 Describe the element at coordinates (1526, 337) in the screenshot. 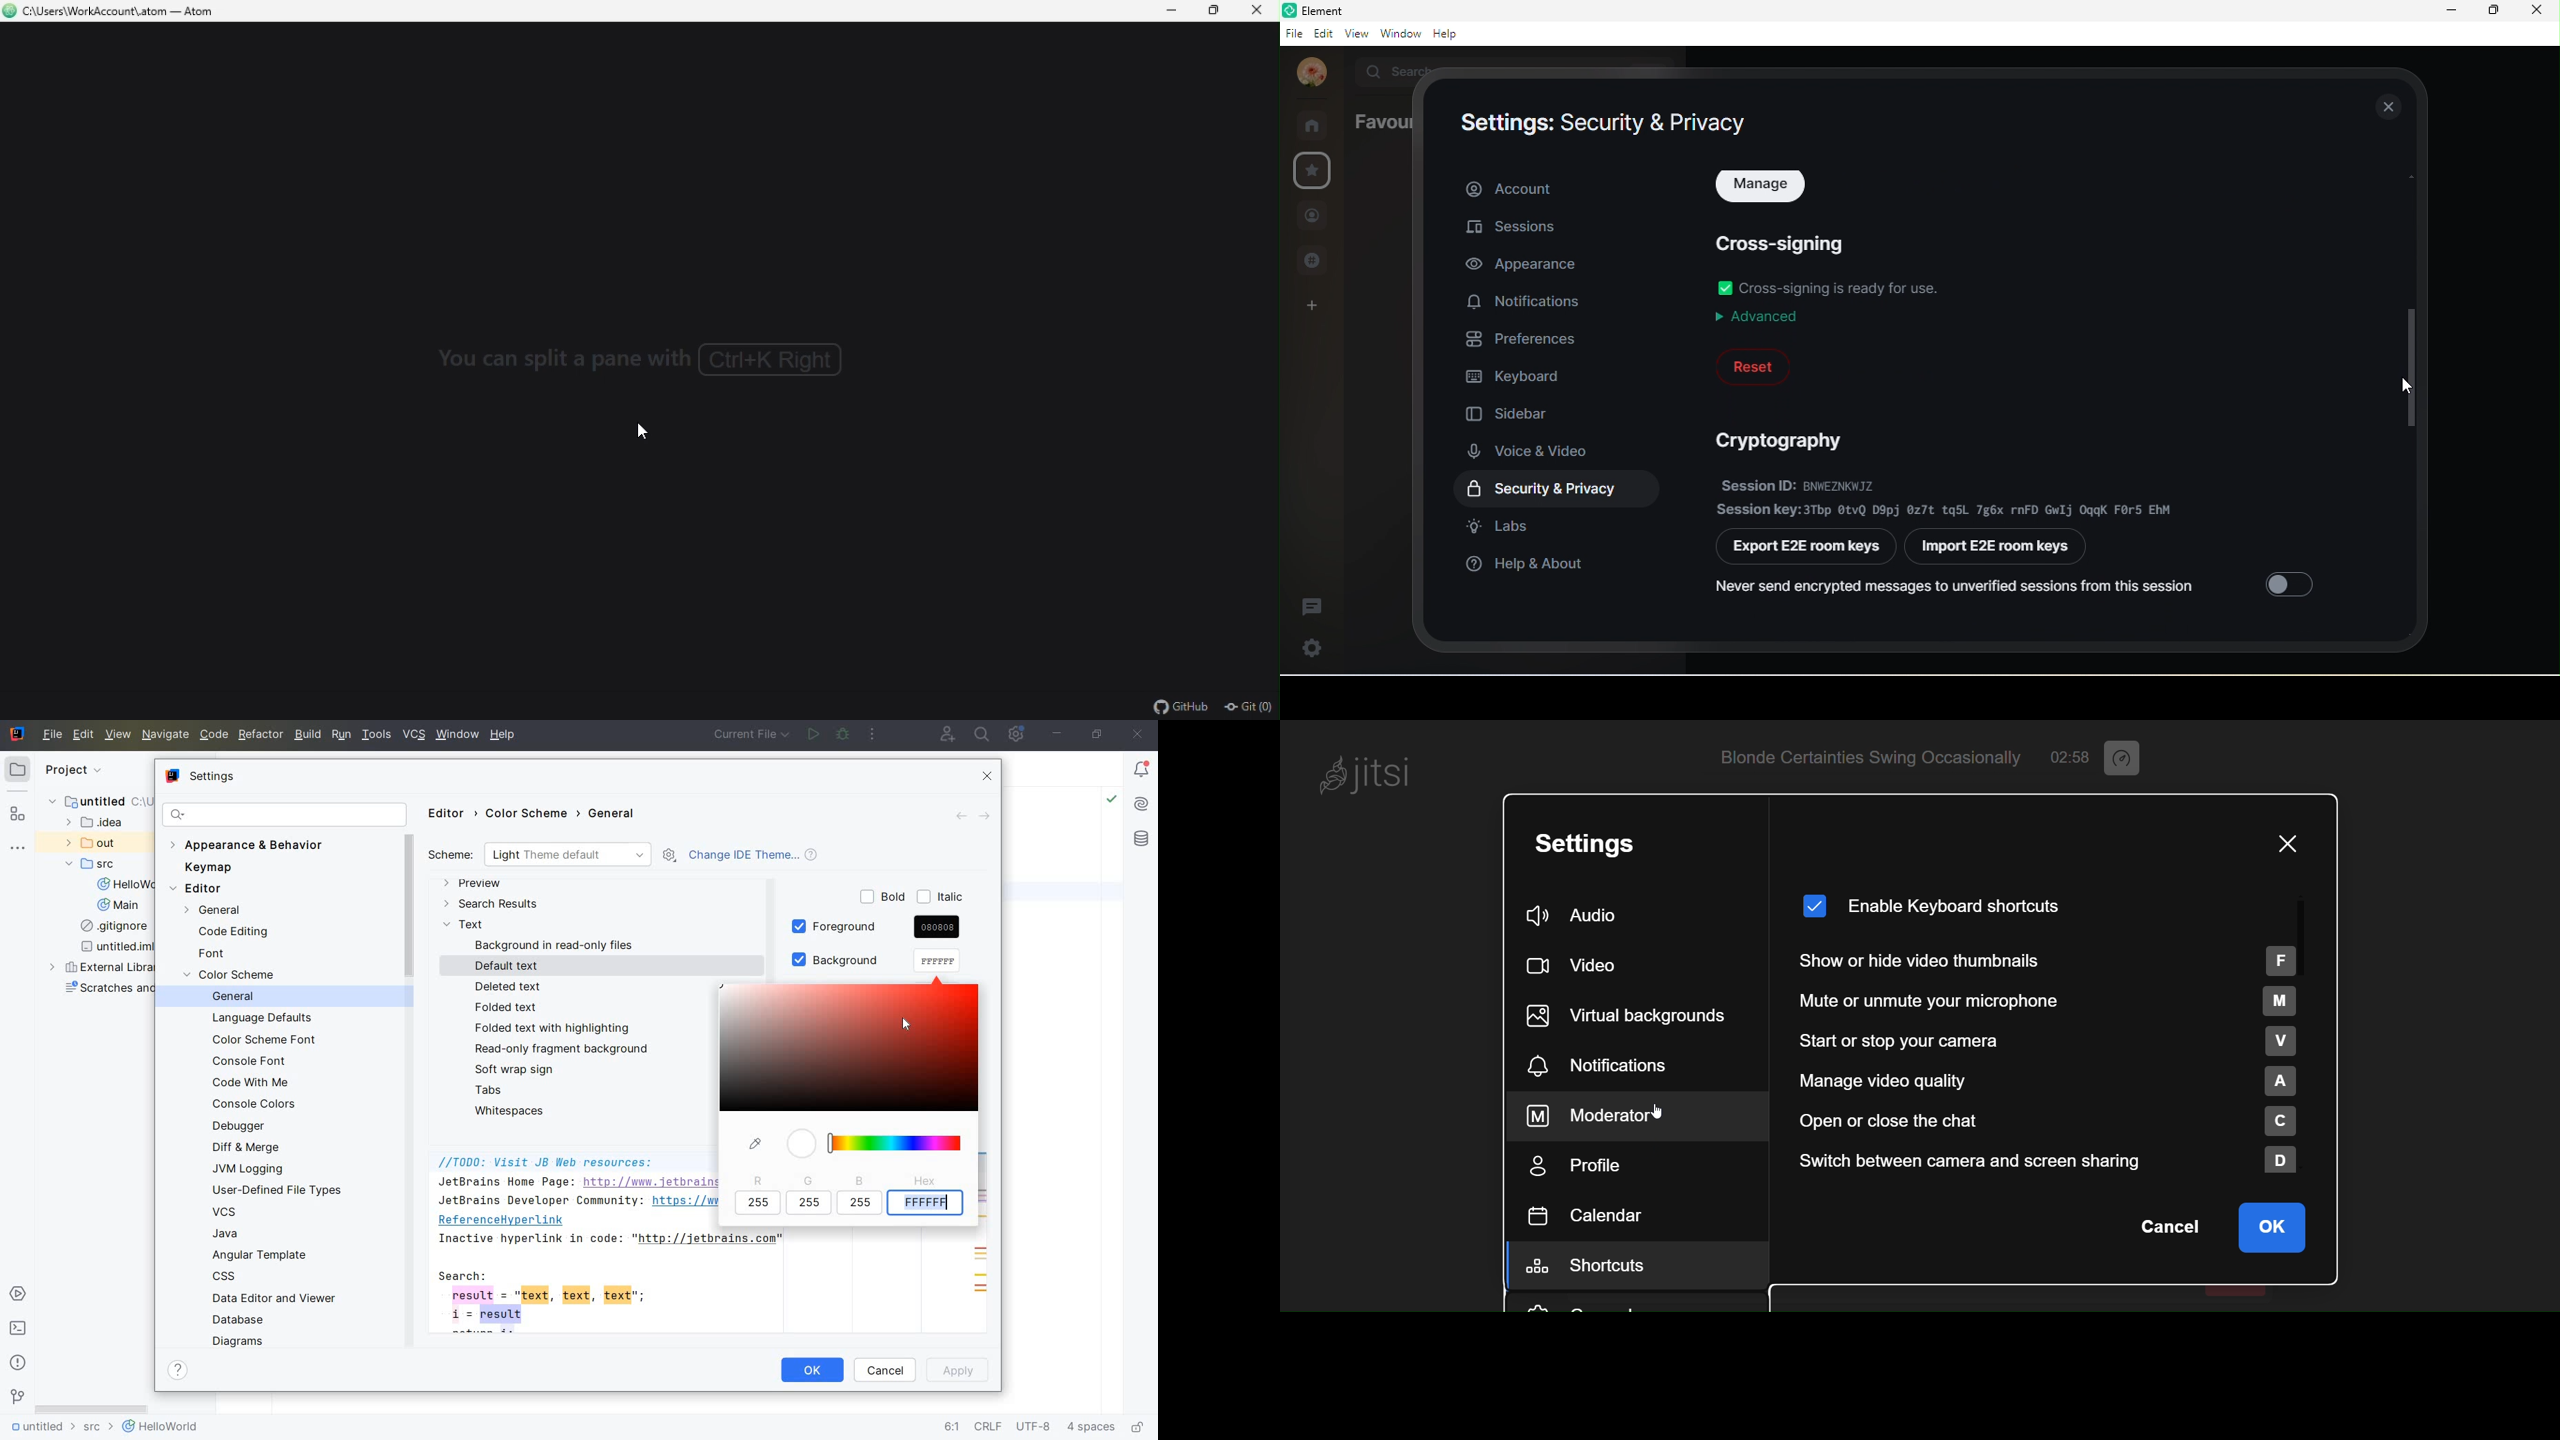

I see `preferences` at that location.